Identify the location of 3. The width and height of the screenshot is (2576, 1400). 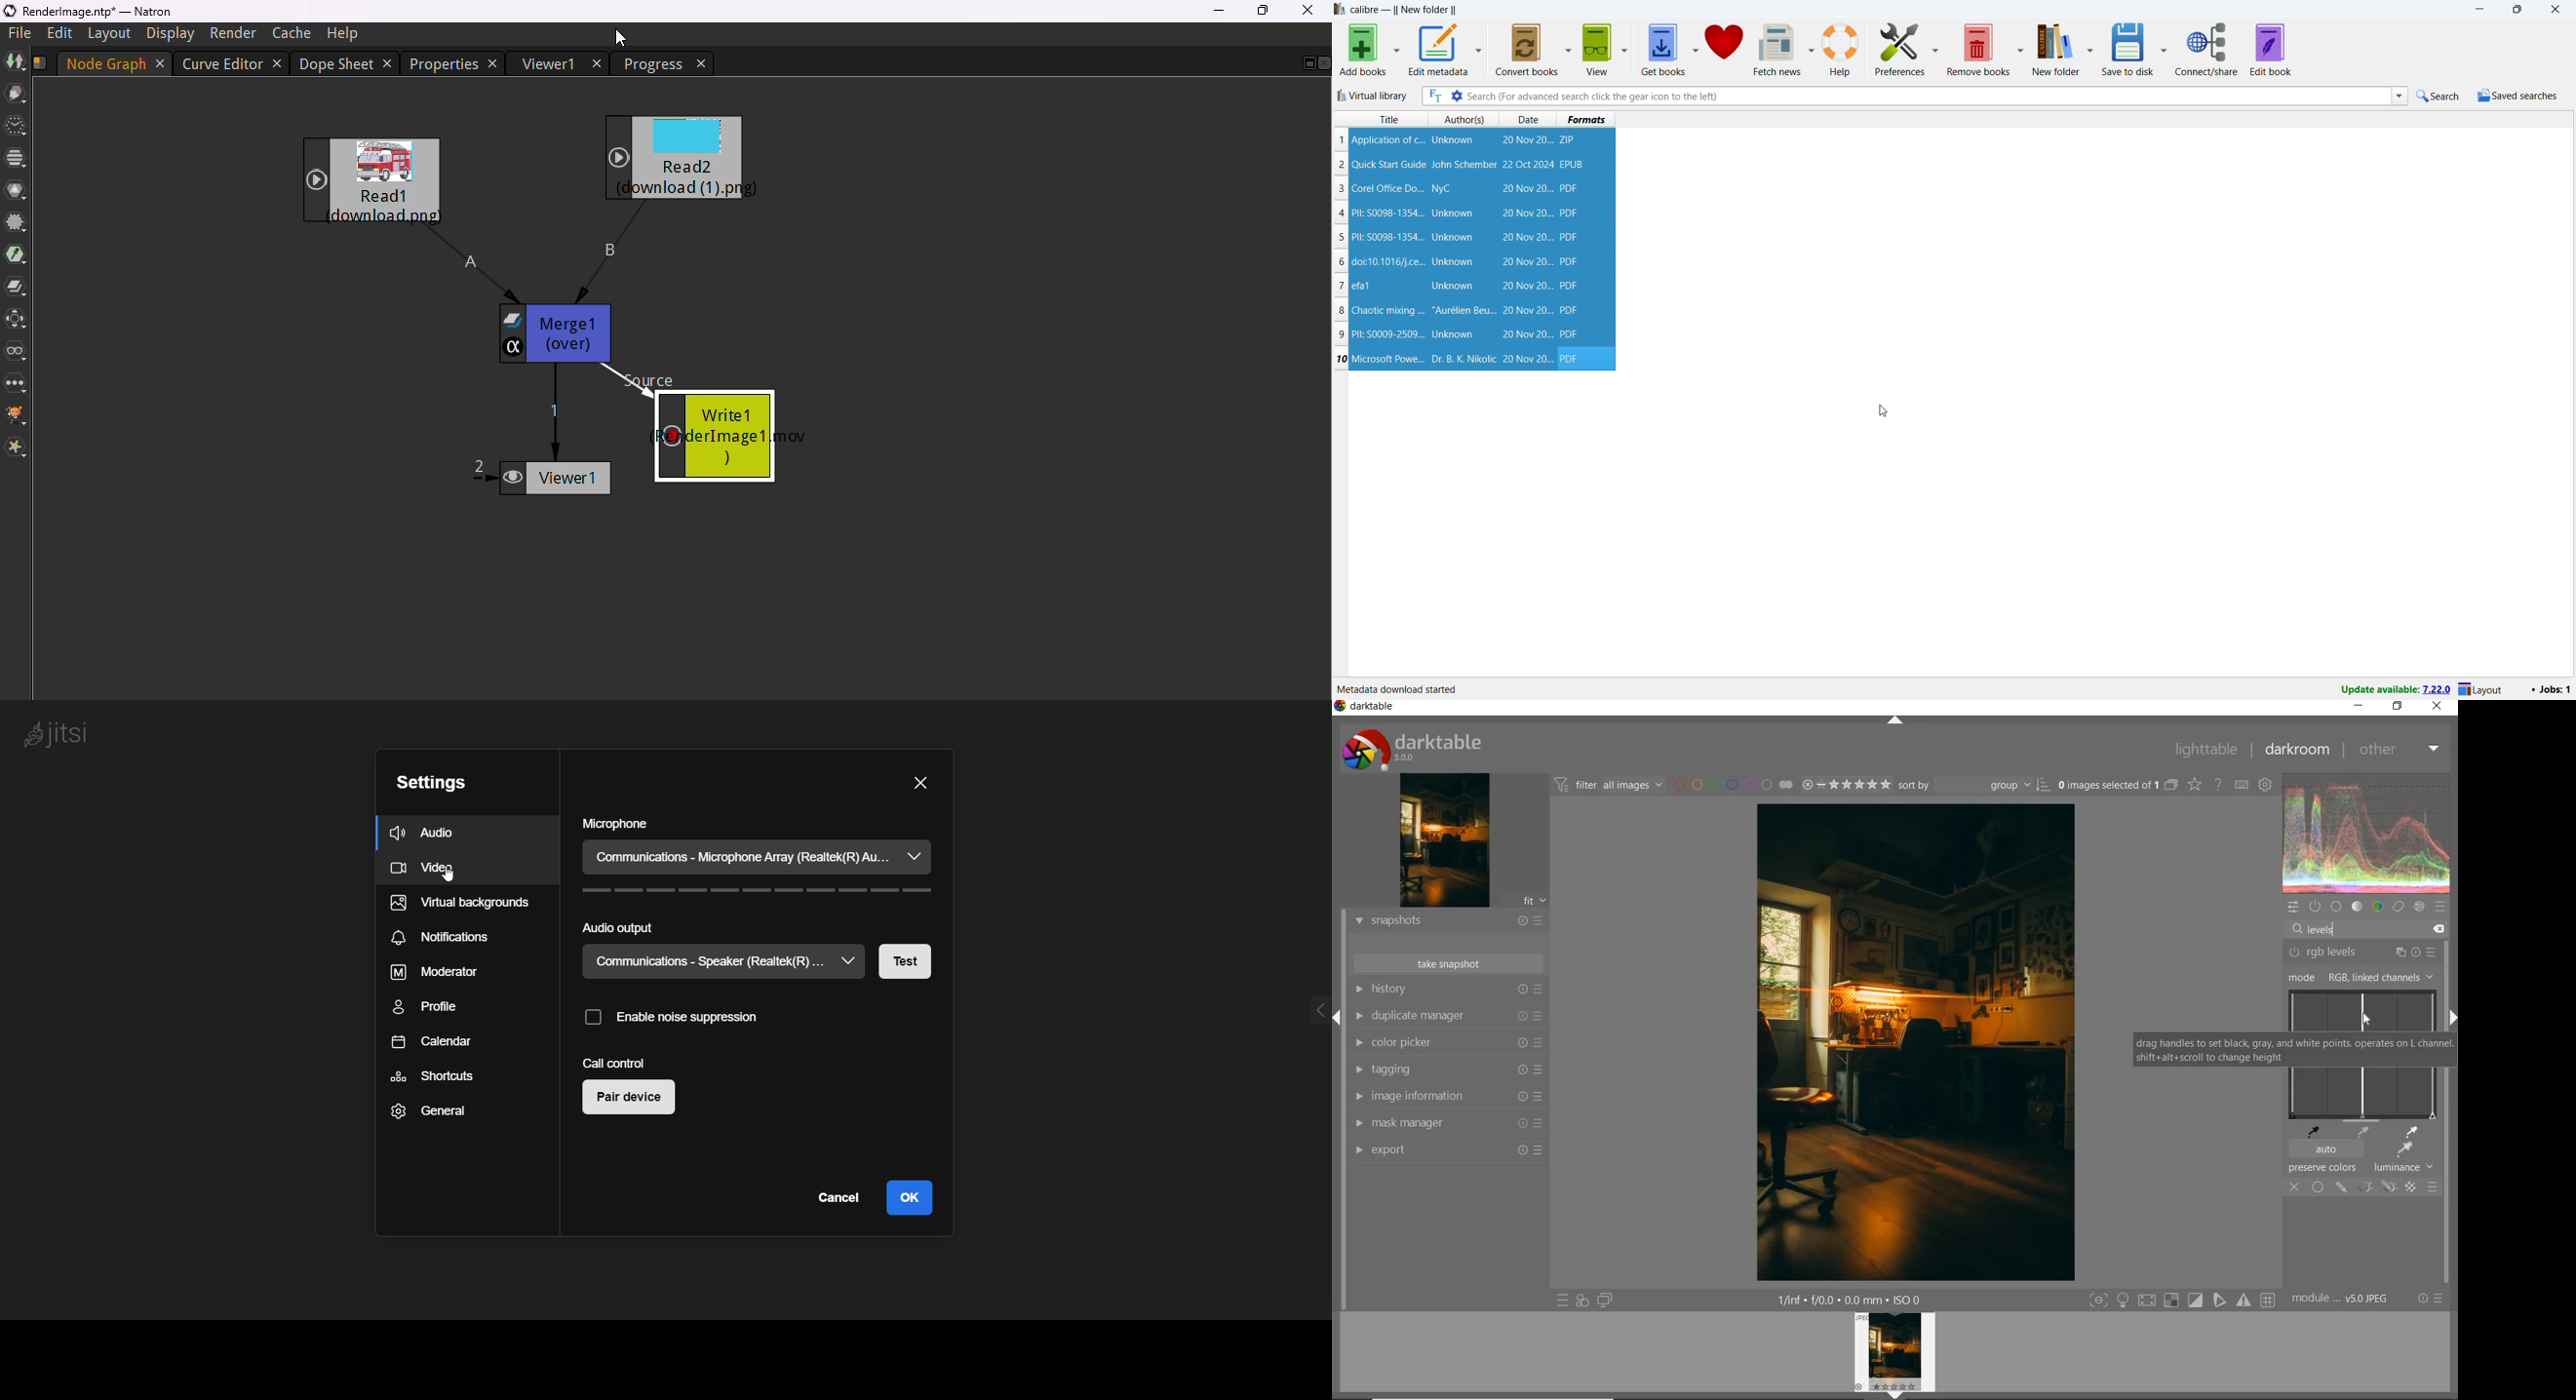
(1341, 189).